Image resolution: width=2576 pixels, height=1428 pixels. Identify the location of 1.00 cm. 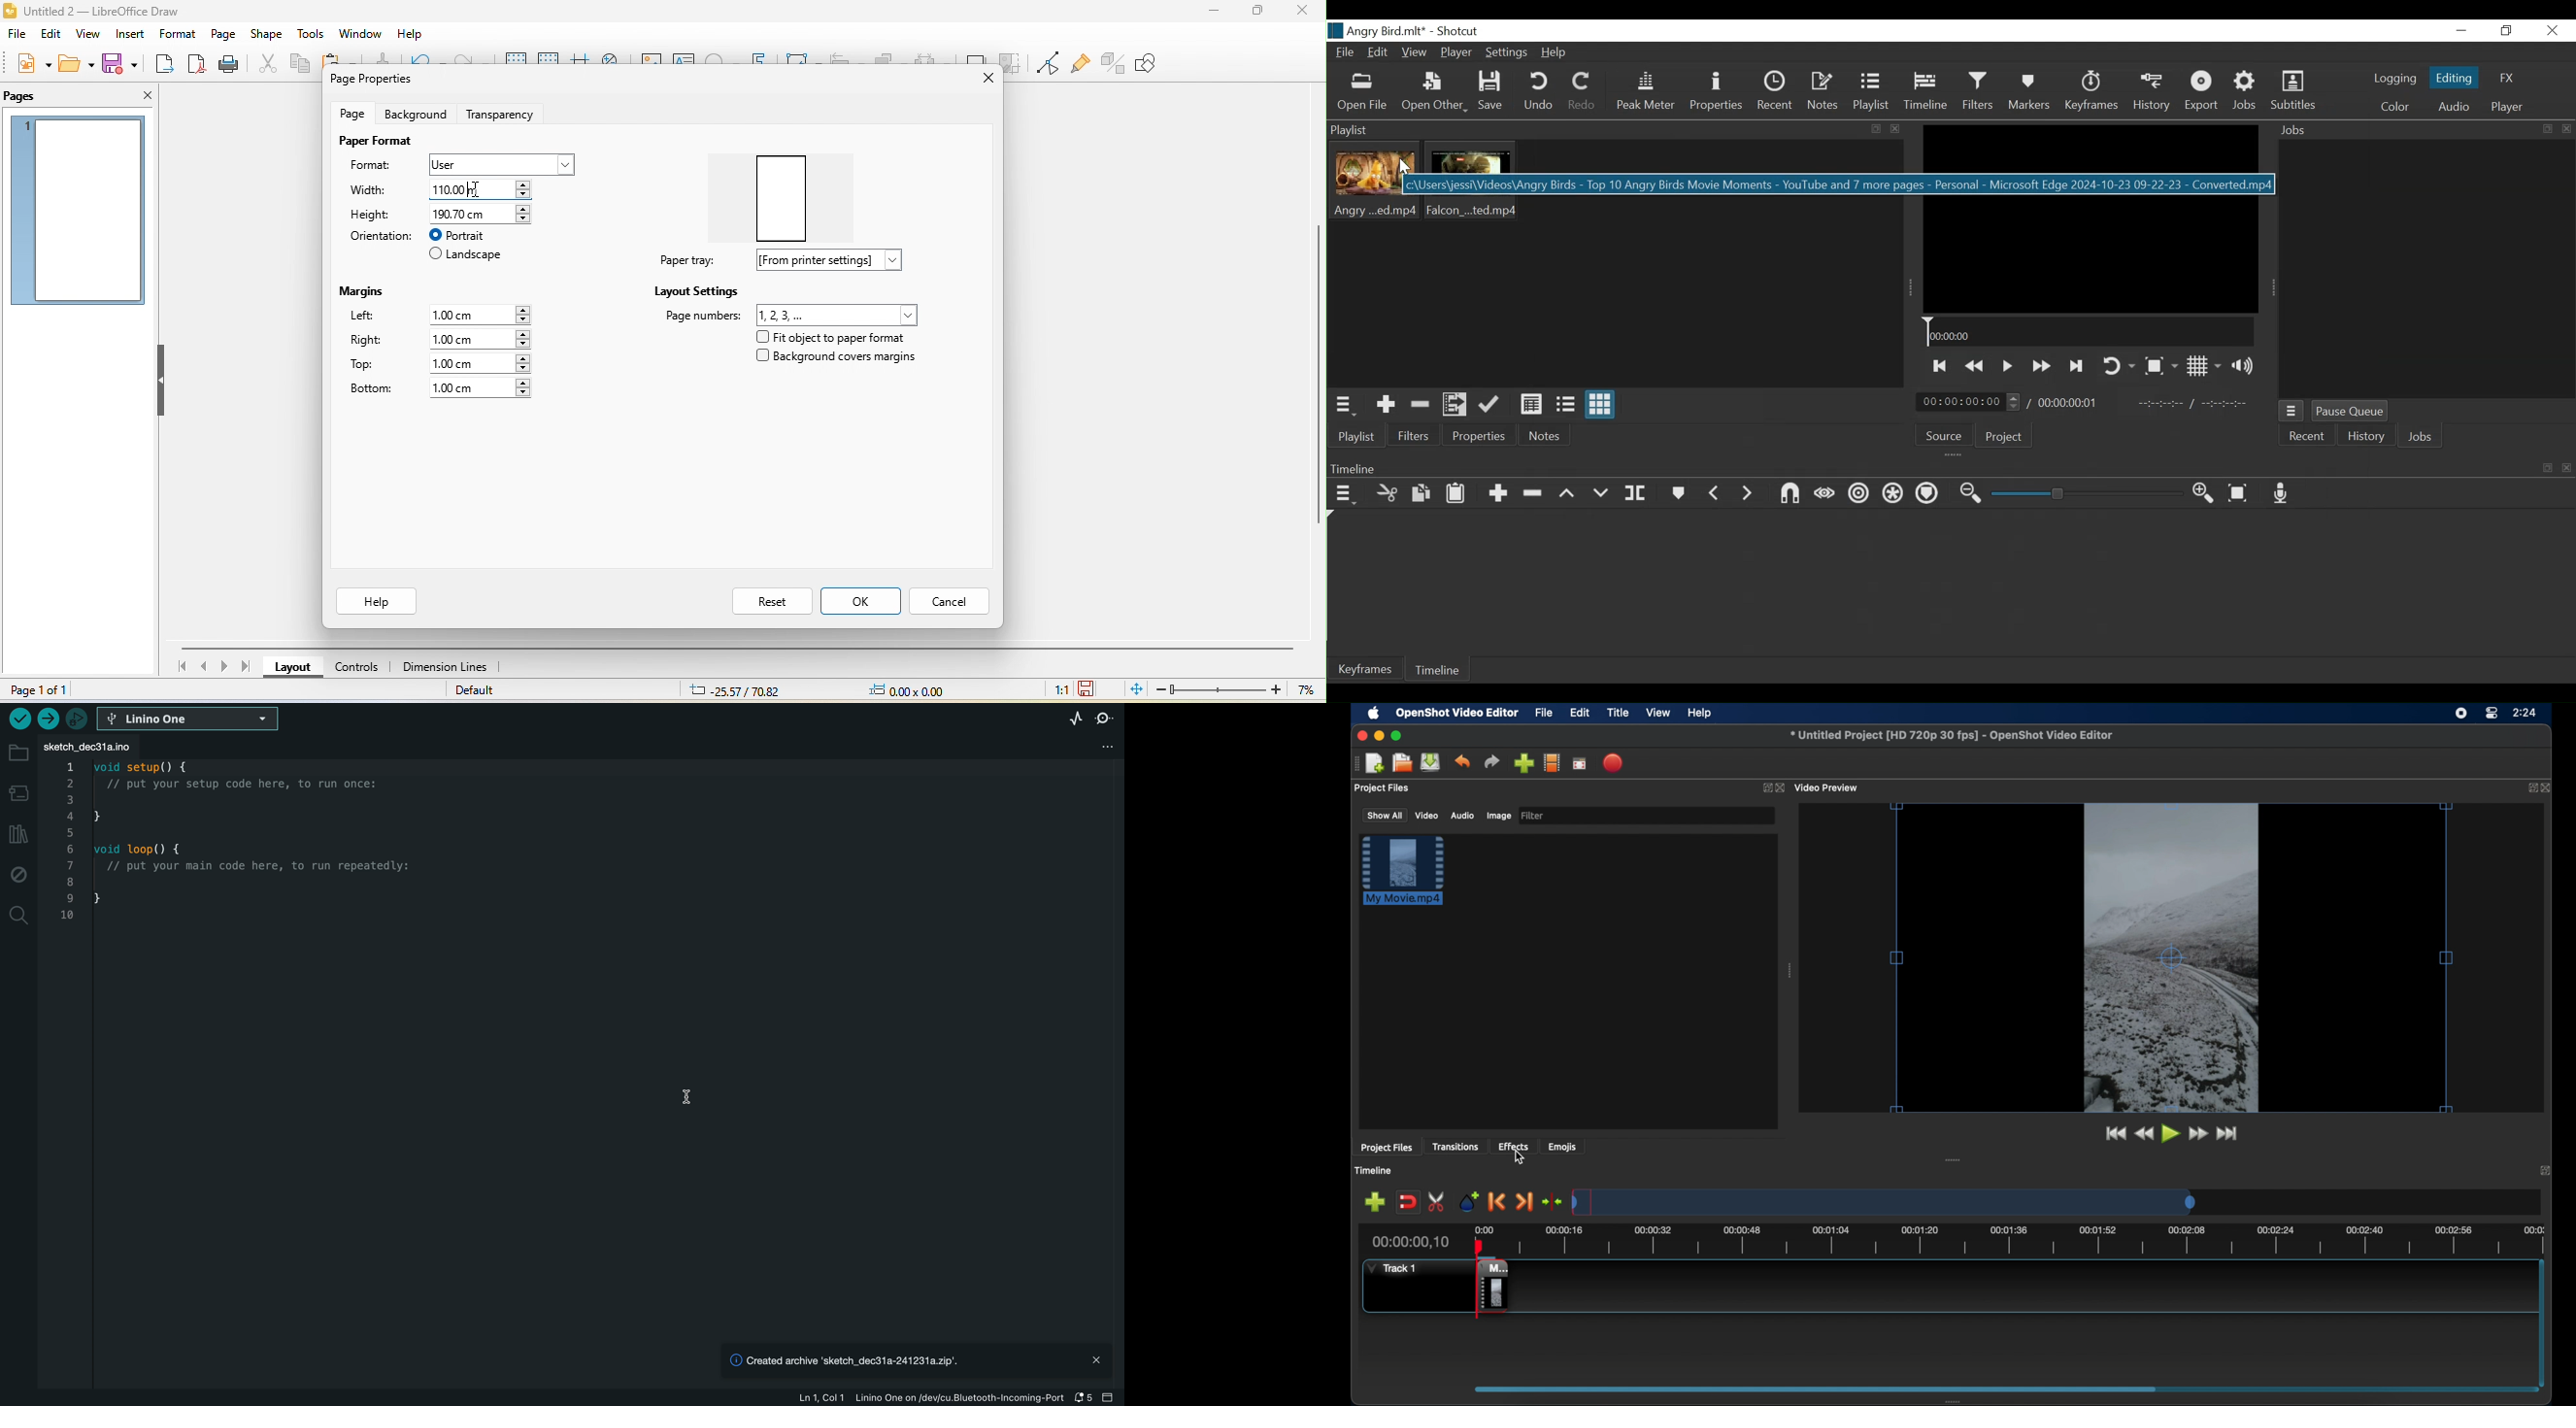
(479, 339).